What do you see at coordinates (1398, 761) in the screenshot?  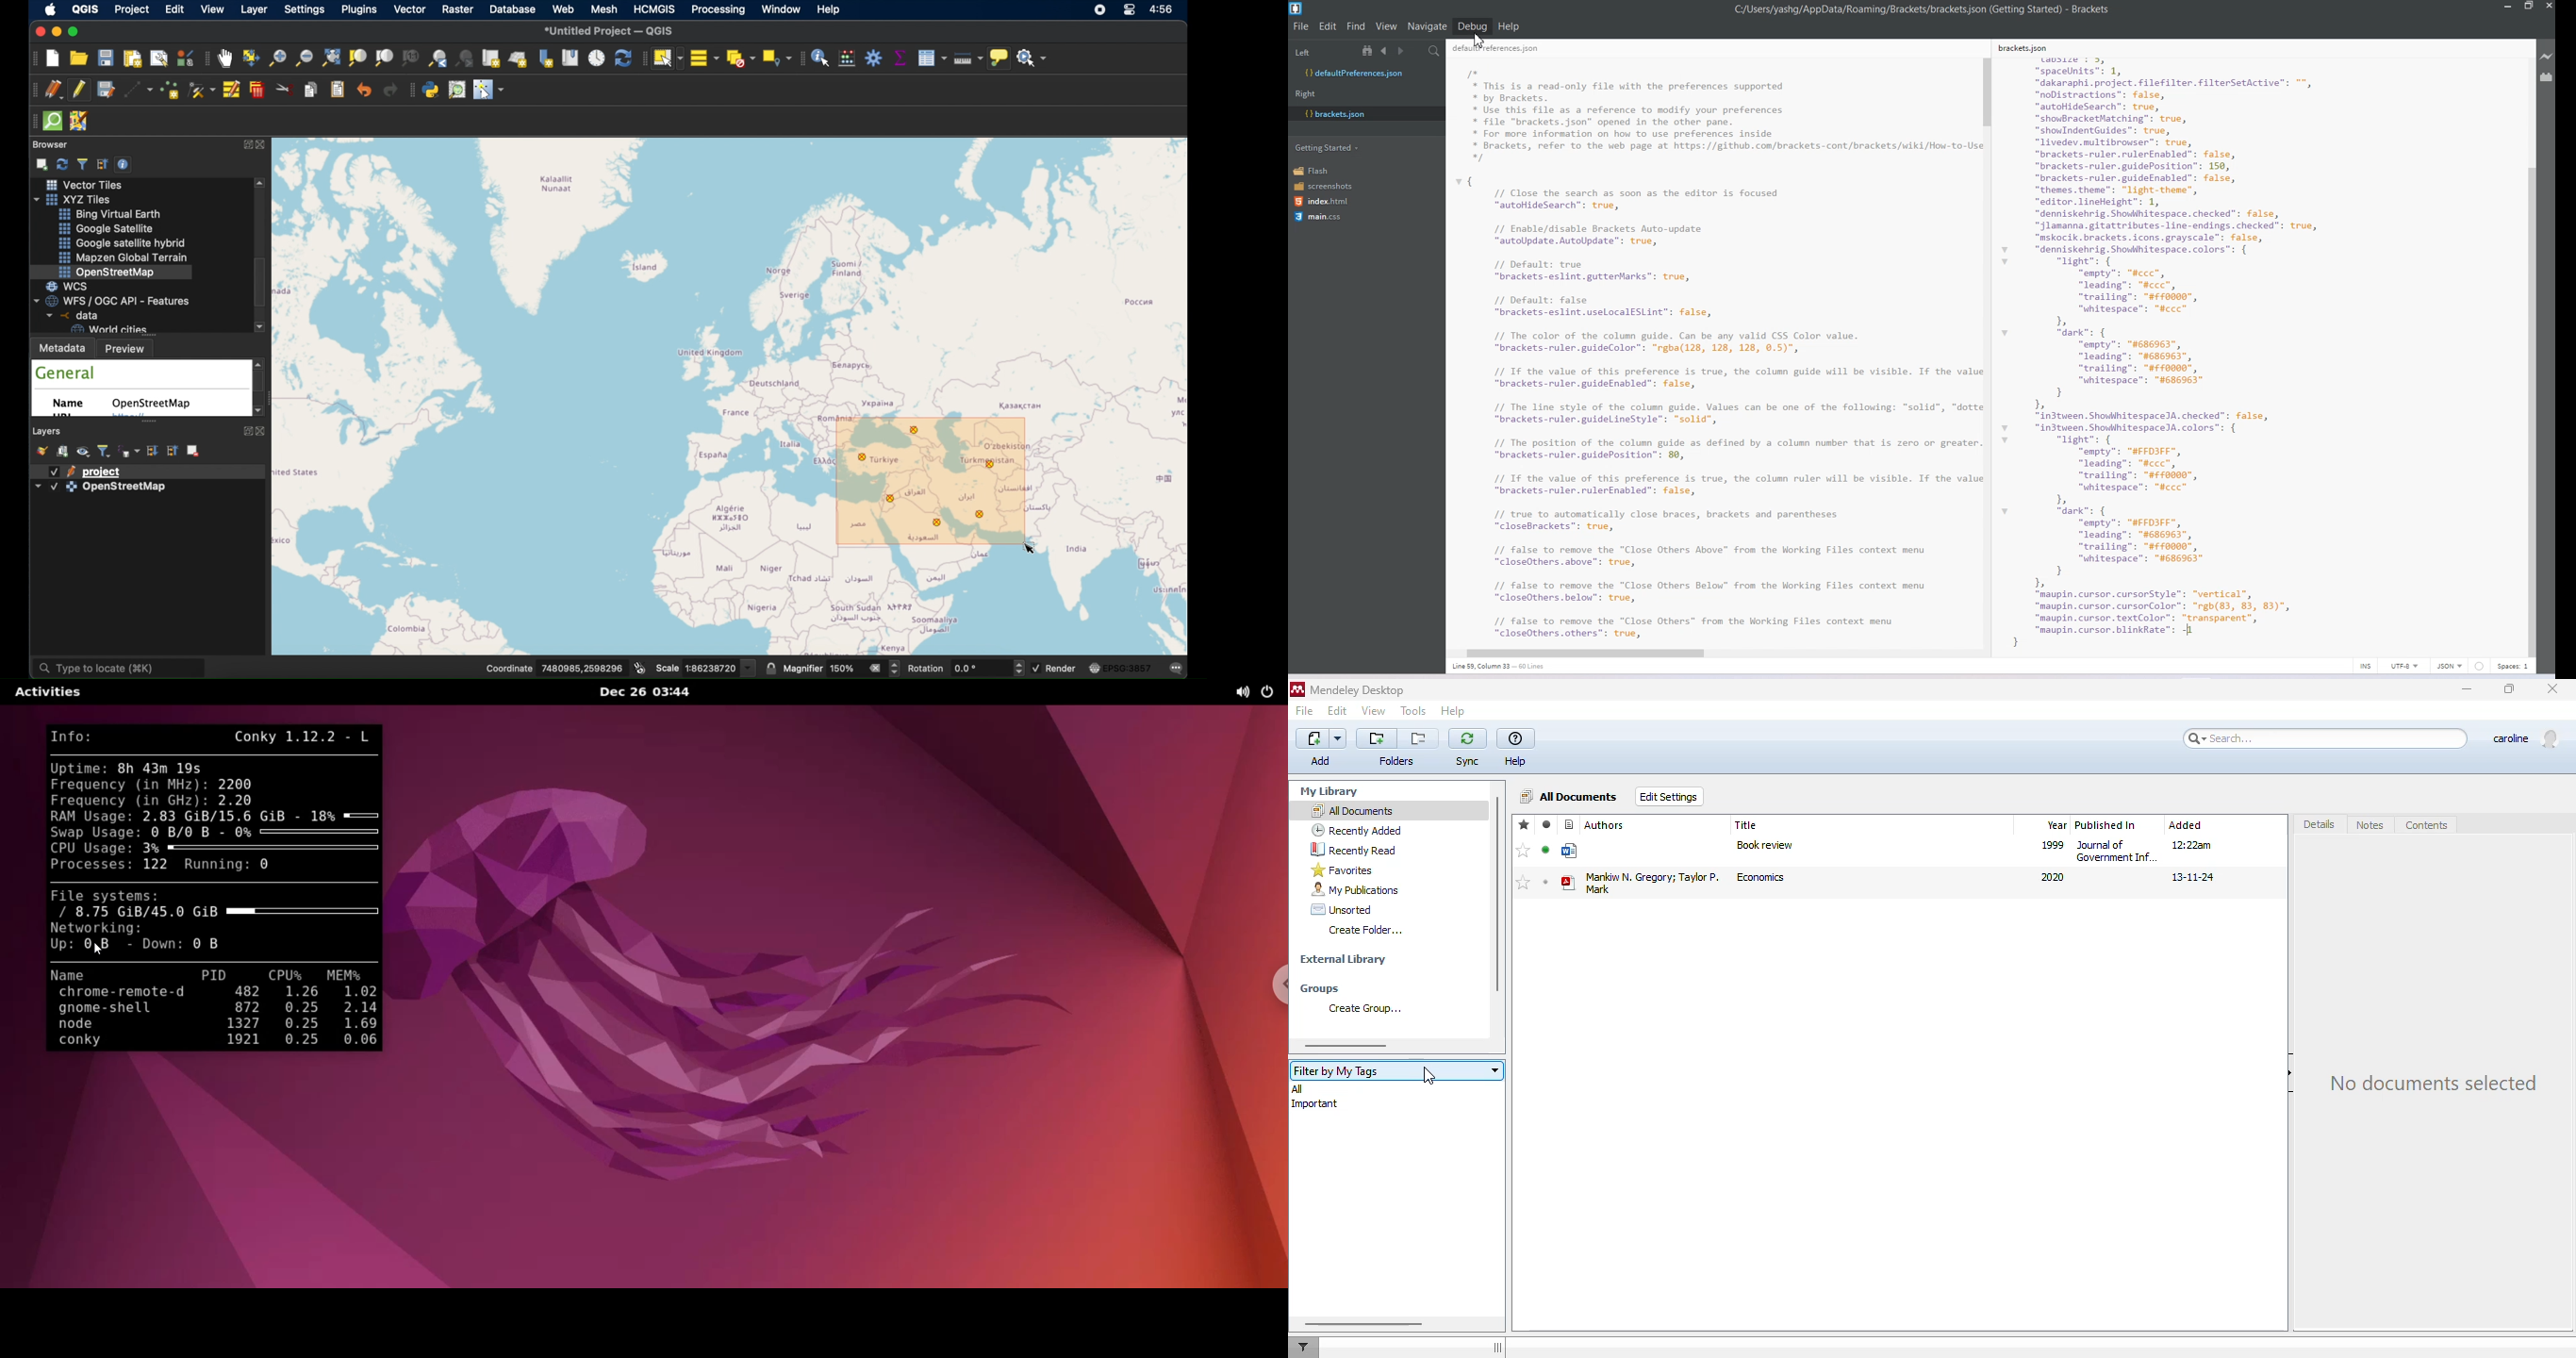 I see `folders` at bounding box center [1398, 761].